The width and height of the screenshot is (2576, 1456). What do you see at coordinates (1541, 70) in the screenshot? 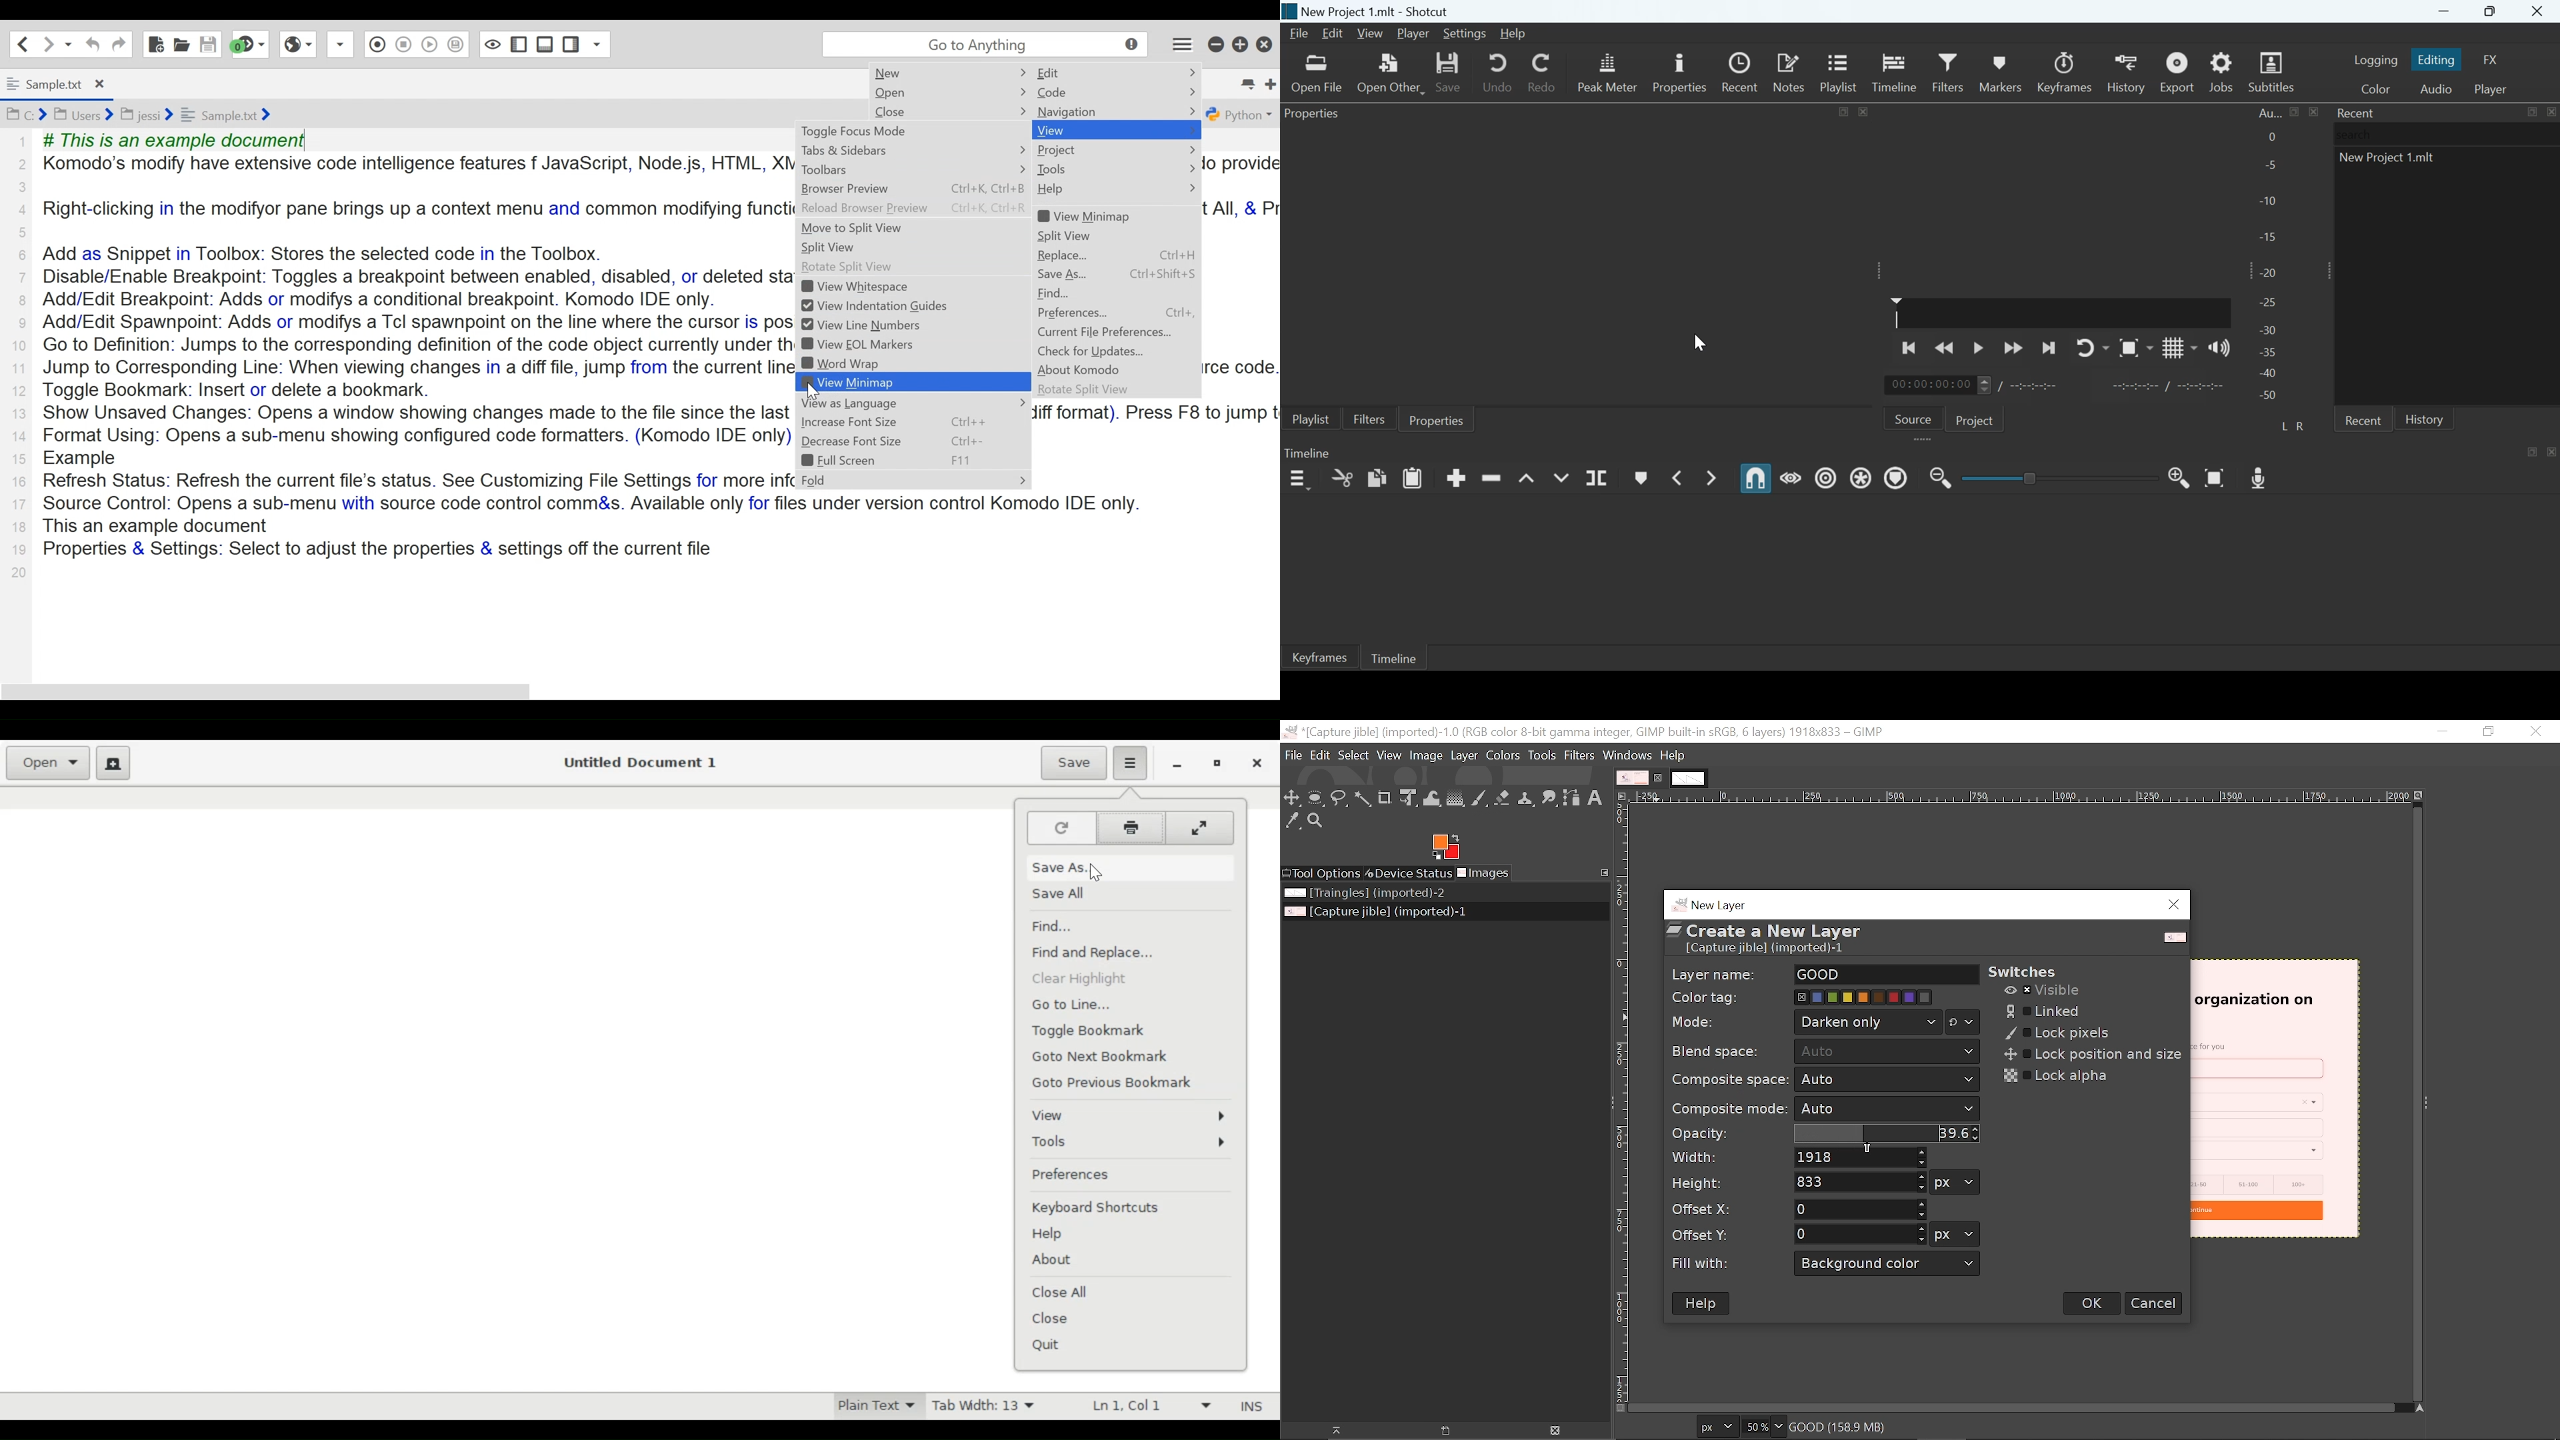
I see `Redo` at bounding box center [1541, 70].